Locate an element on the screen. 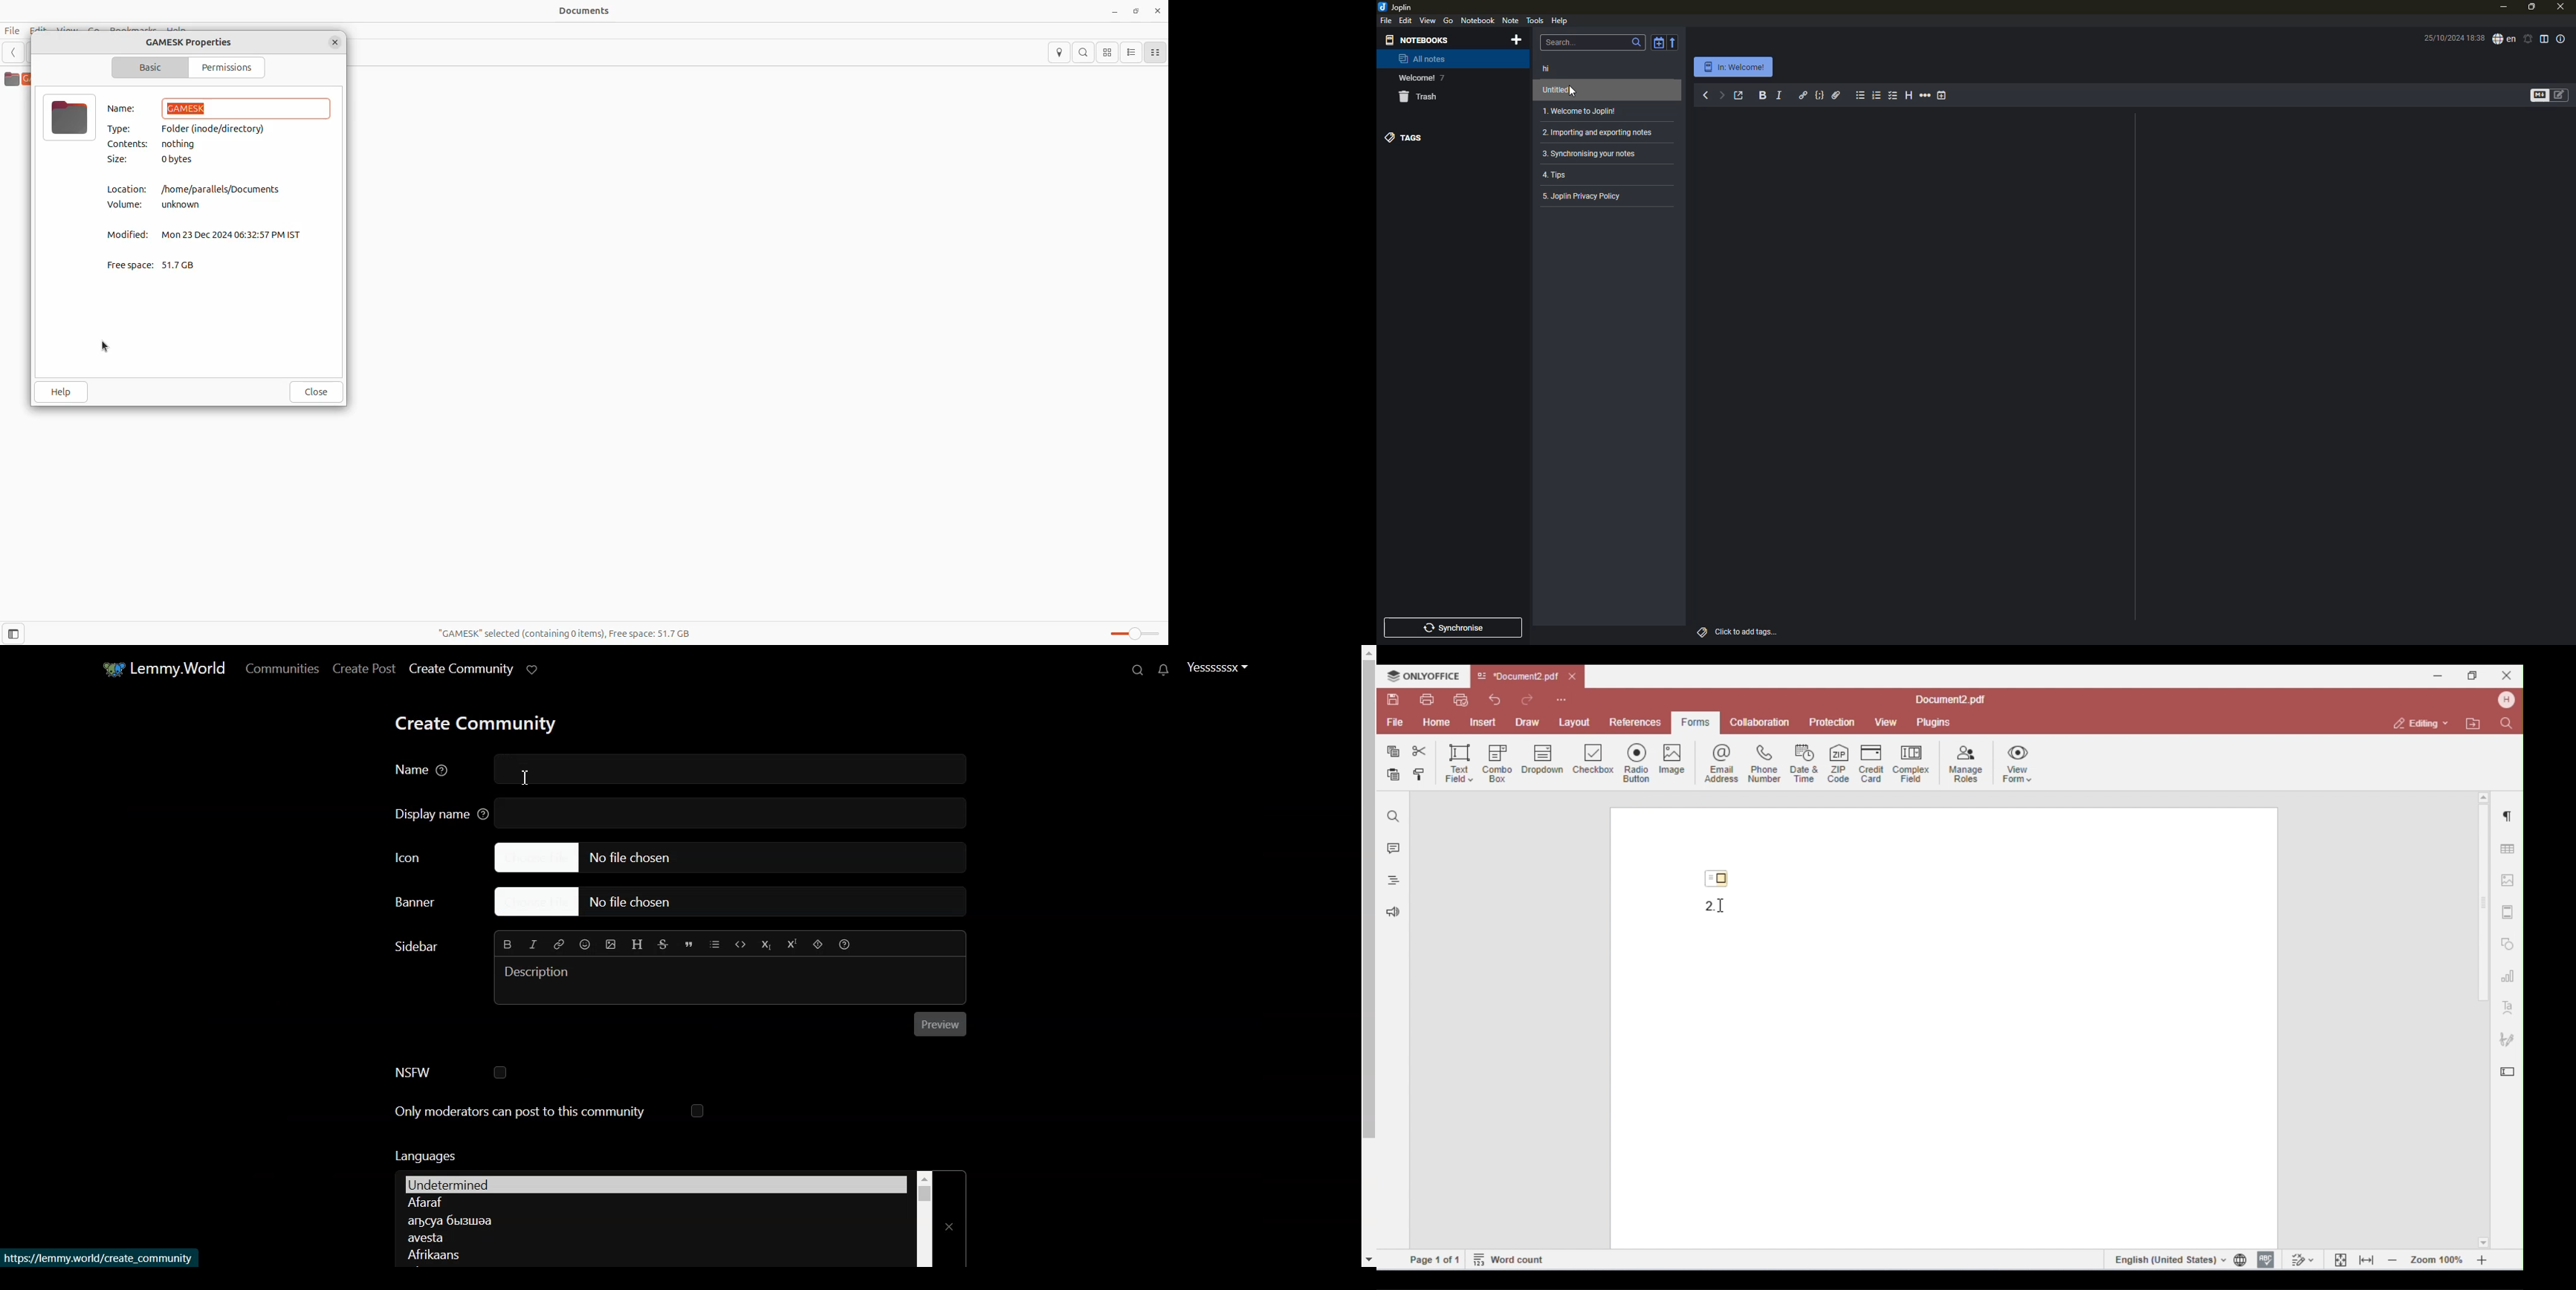 The image size is (2576, 1316). toggle sort order field is located at coordinates (1657, 41).